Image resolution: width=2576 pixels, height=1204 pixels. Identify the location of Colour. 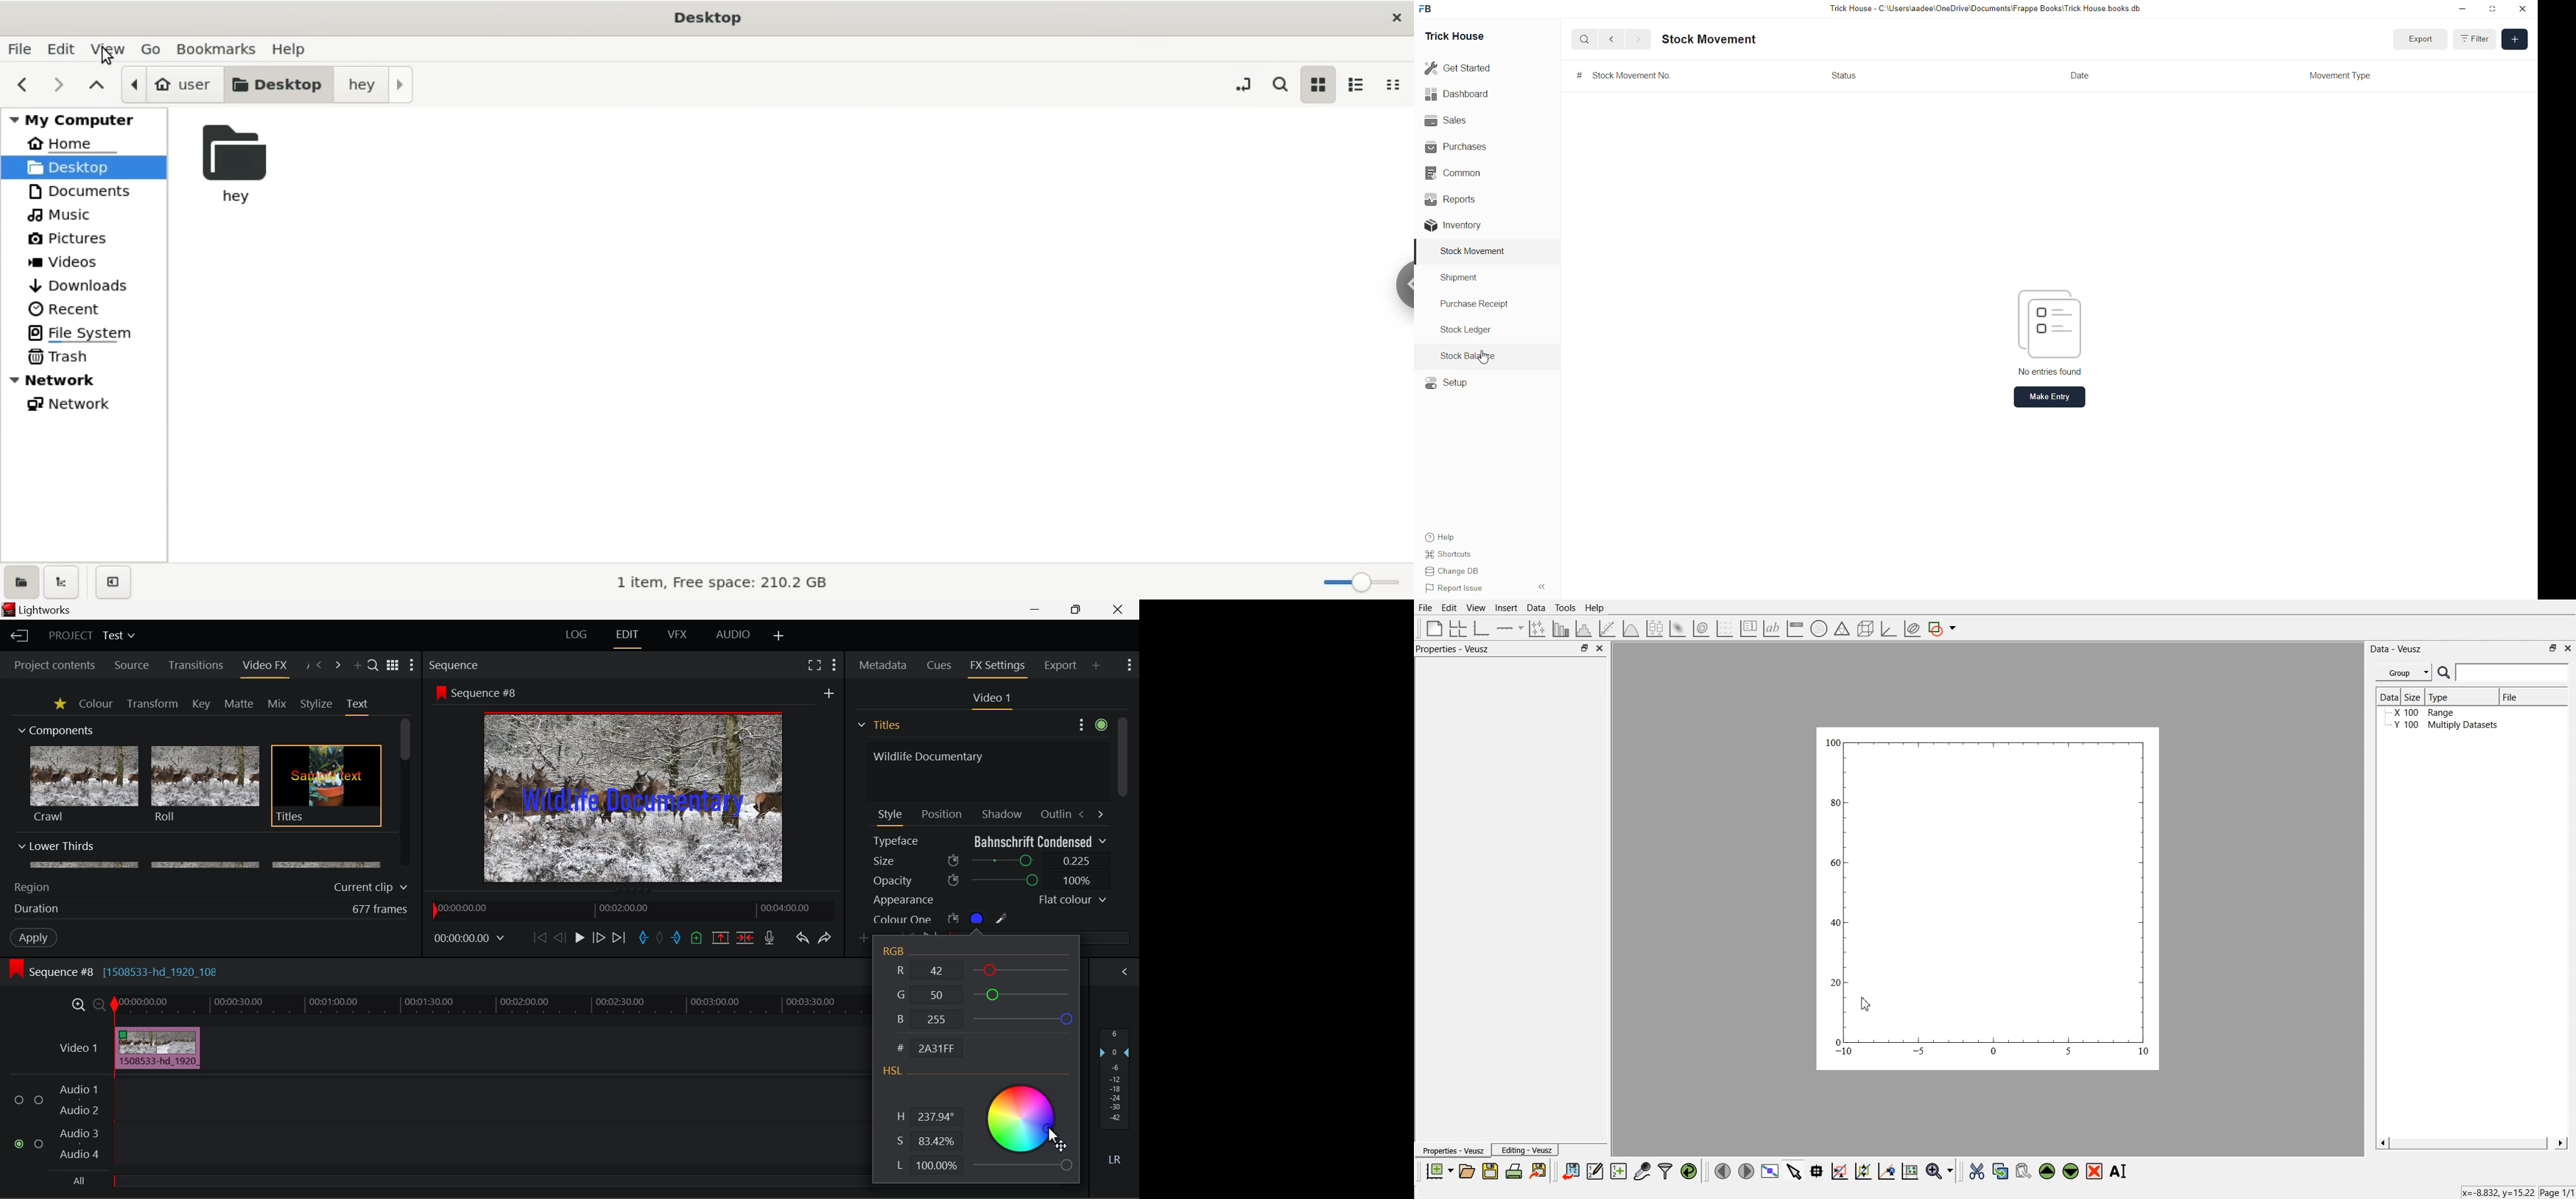
(96, 703).